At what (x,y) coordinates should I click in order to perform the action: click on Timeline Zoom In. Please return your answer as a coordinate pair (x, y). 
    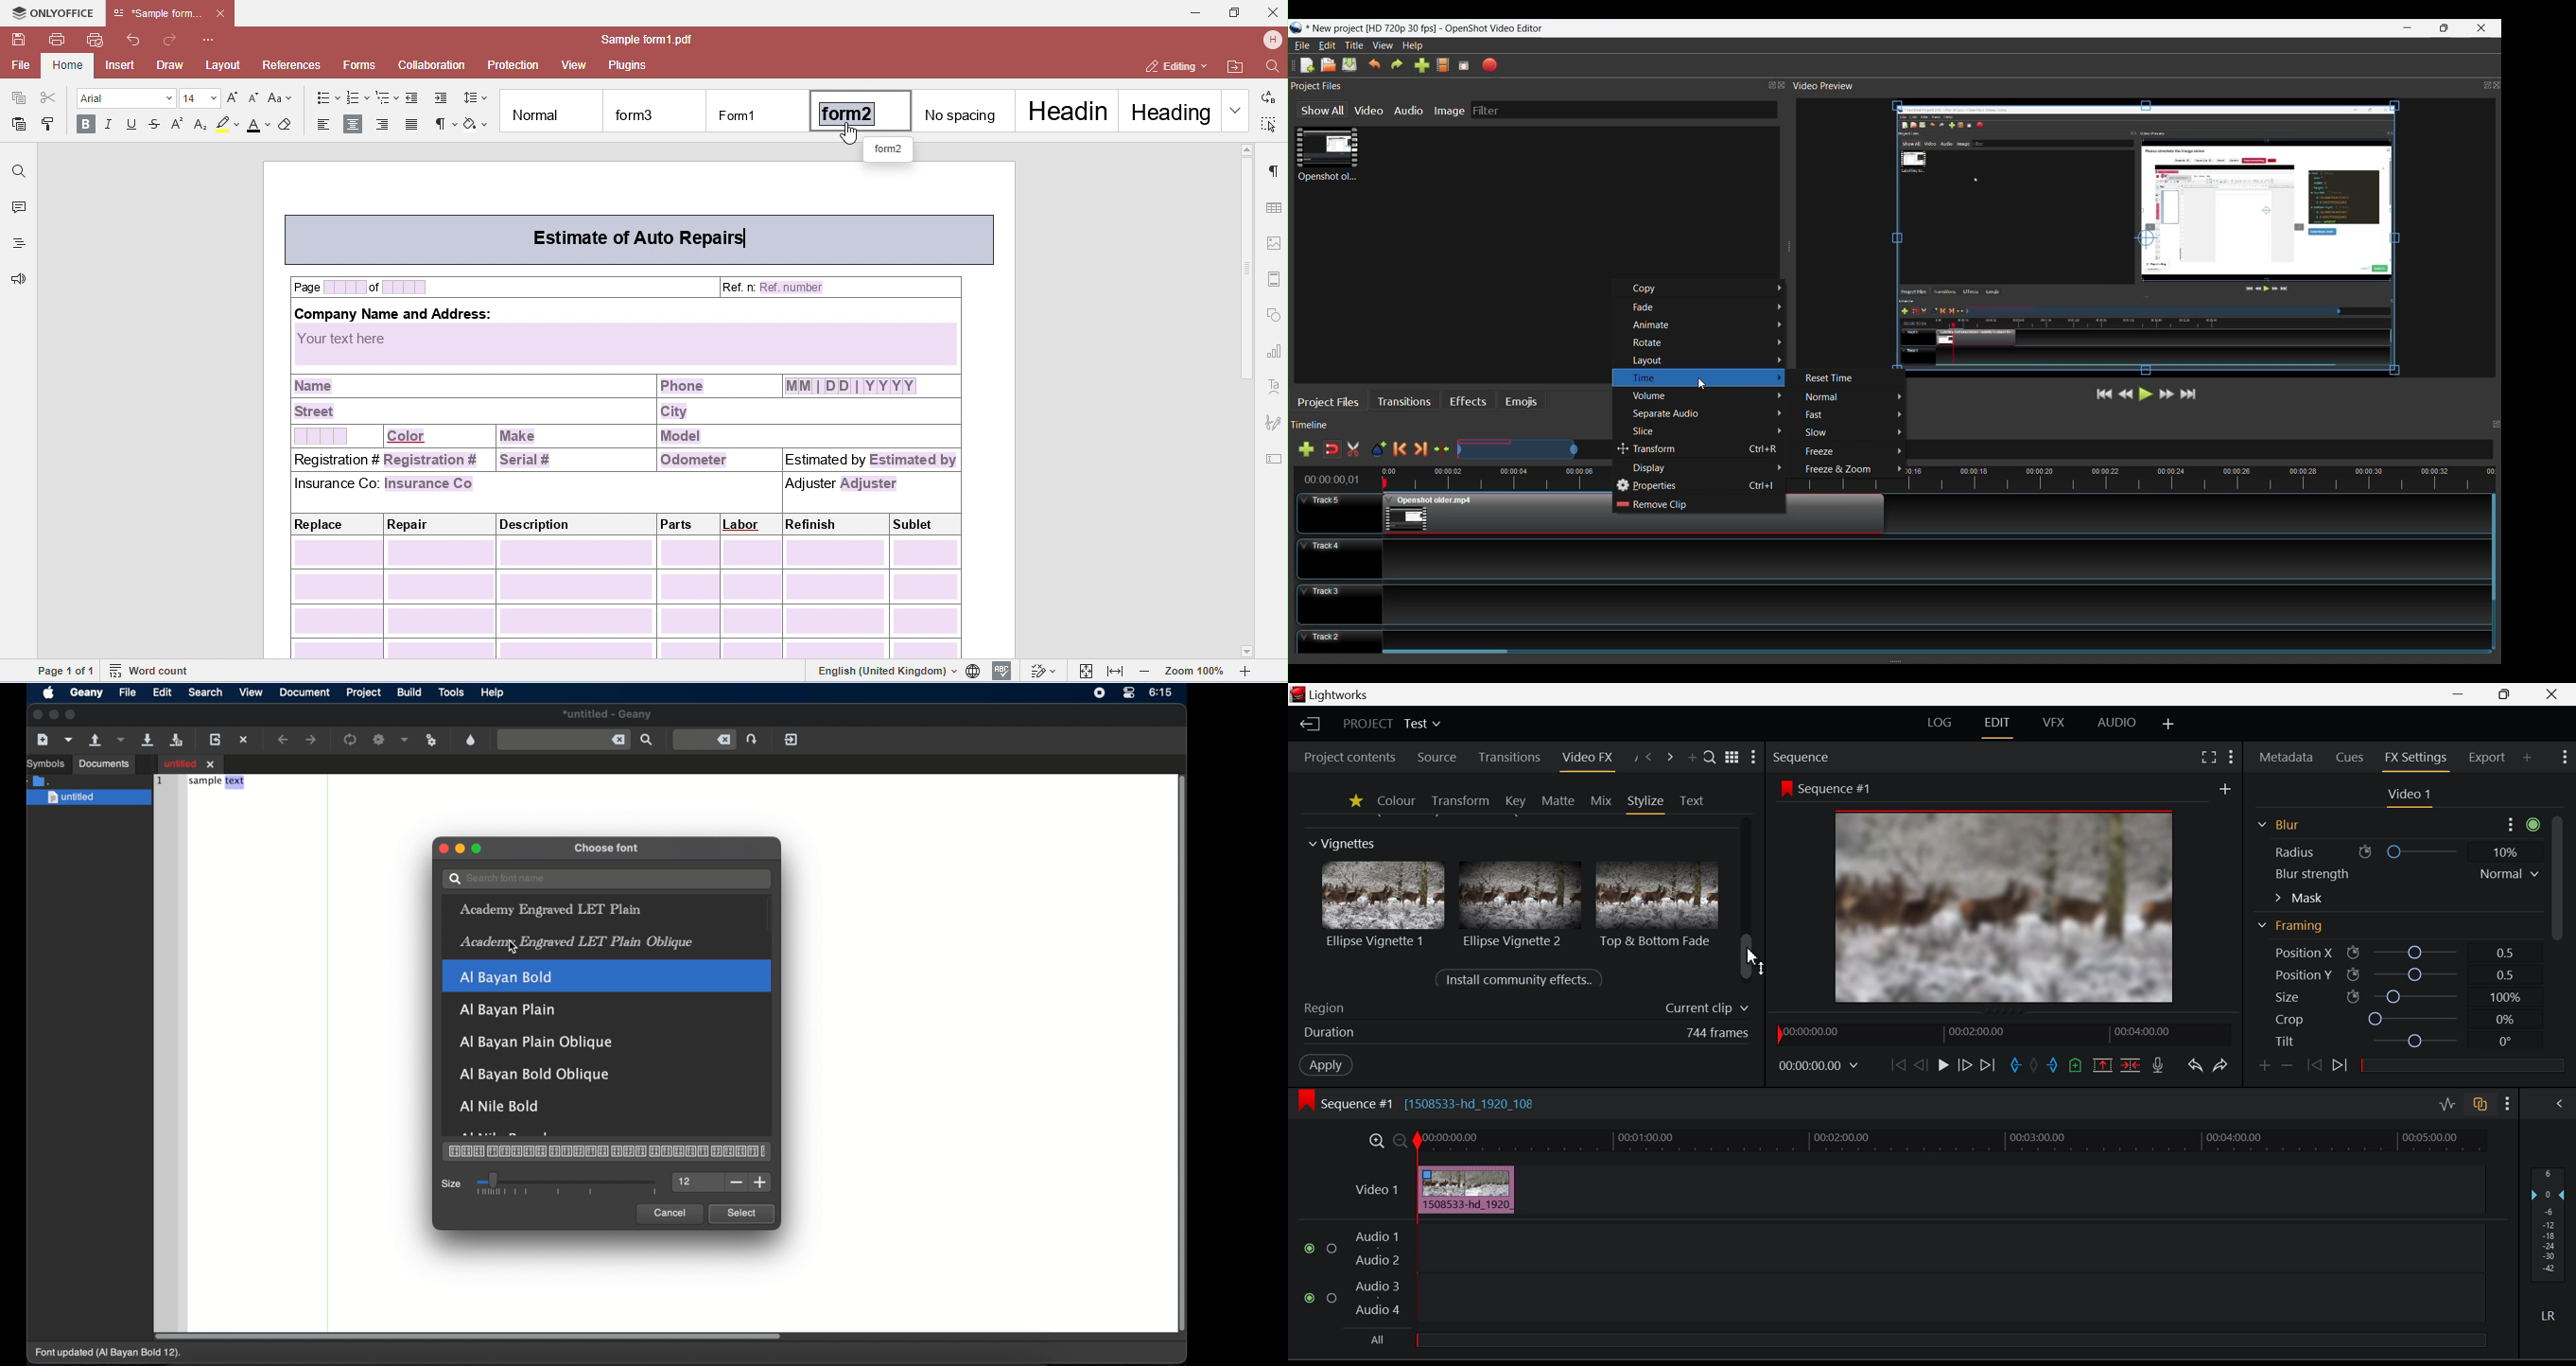
    Looking at the image, I should click on (1376, 1141).